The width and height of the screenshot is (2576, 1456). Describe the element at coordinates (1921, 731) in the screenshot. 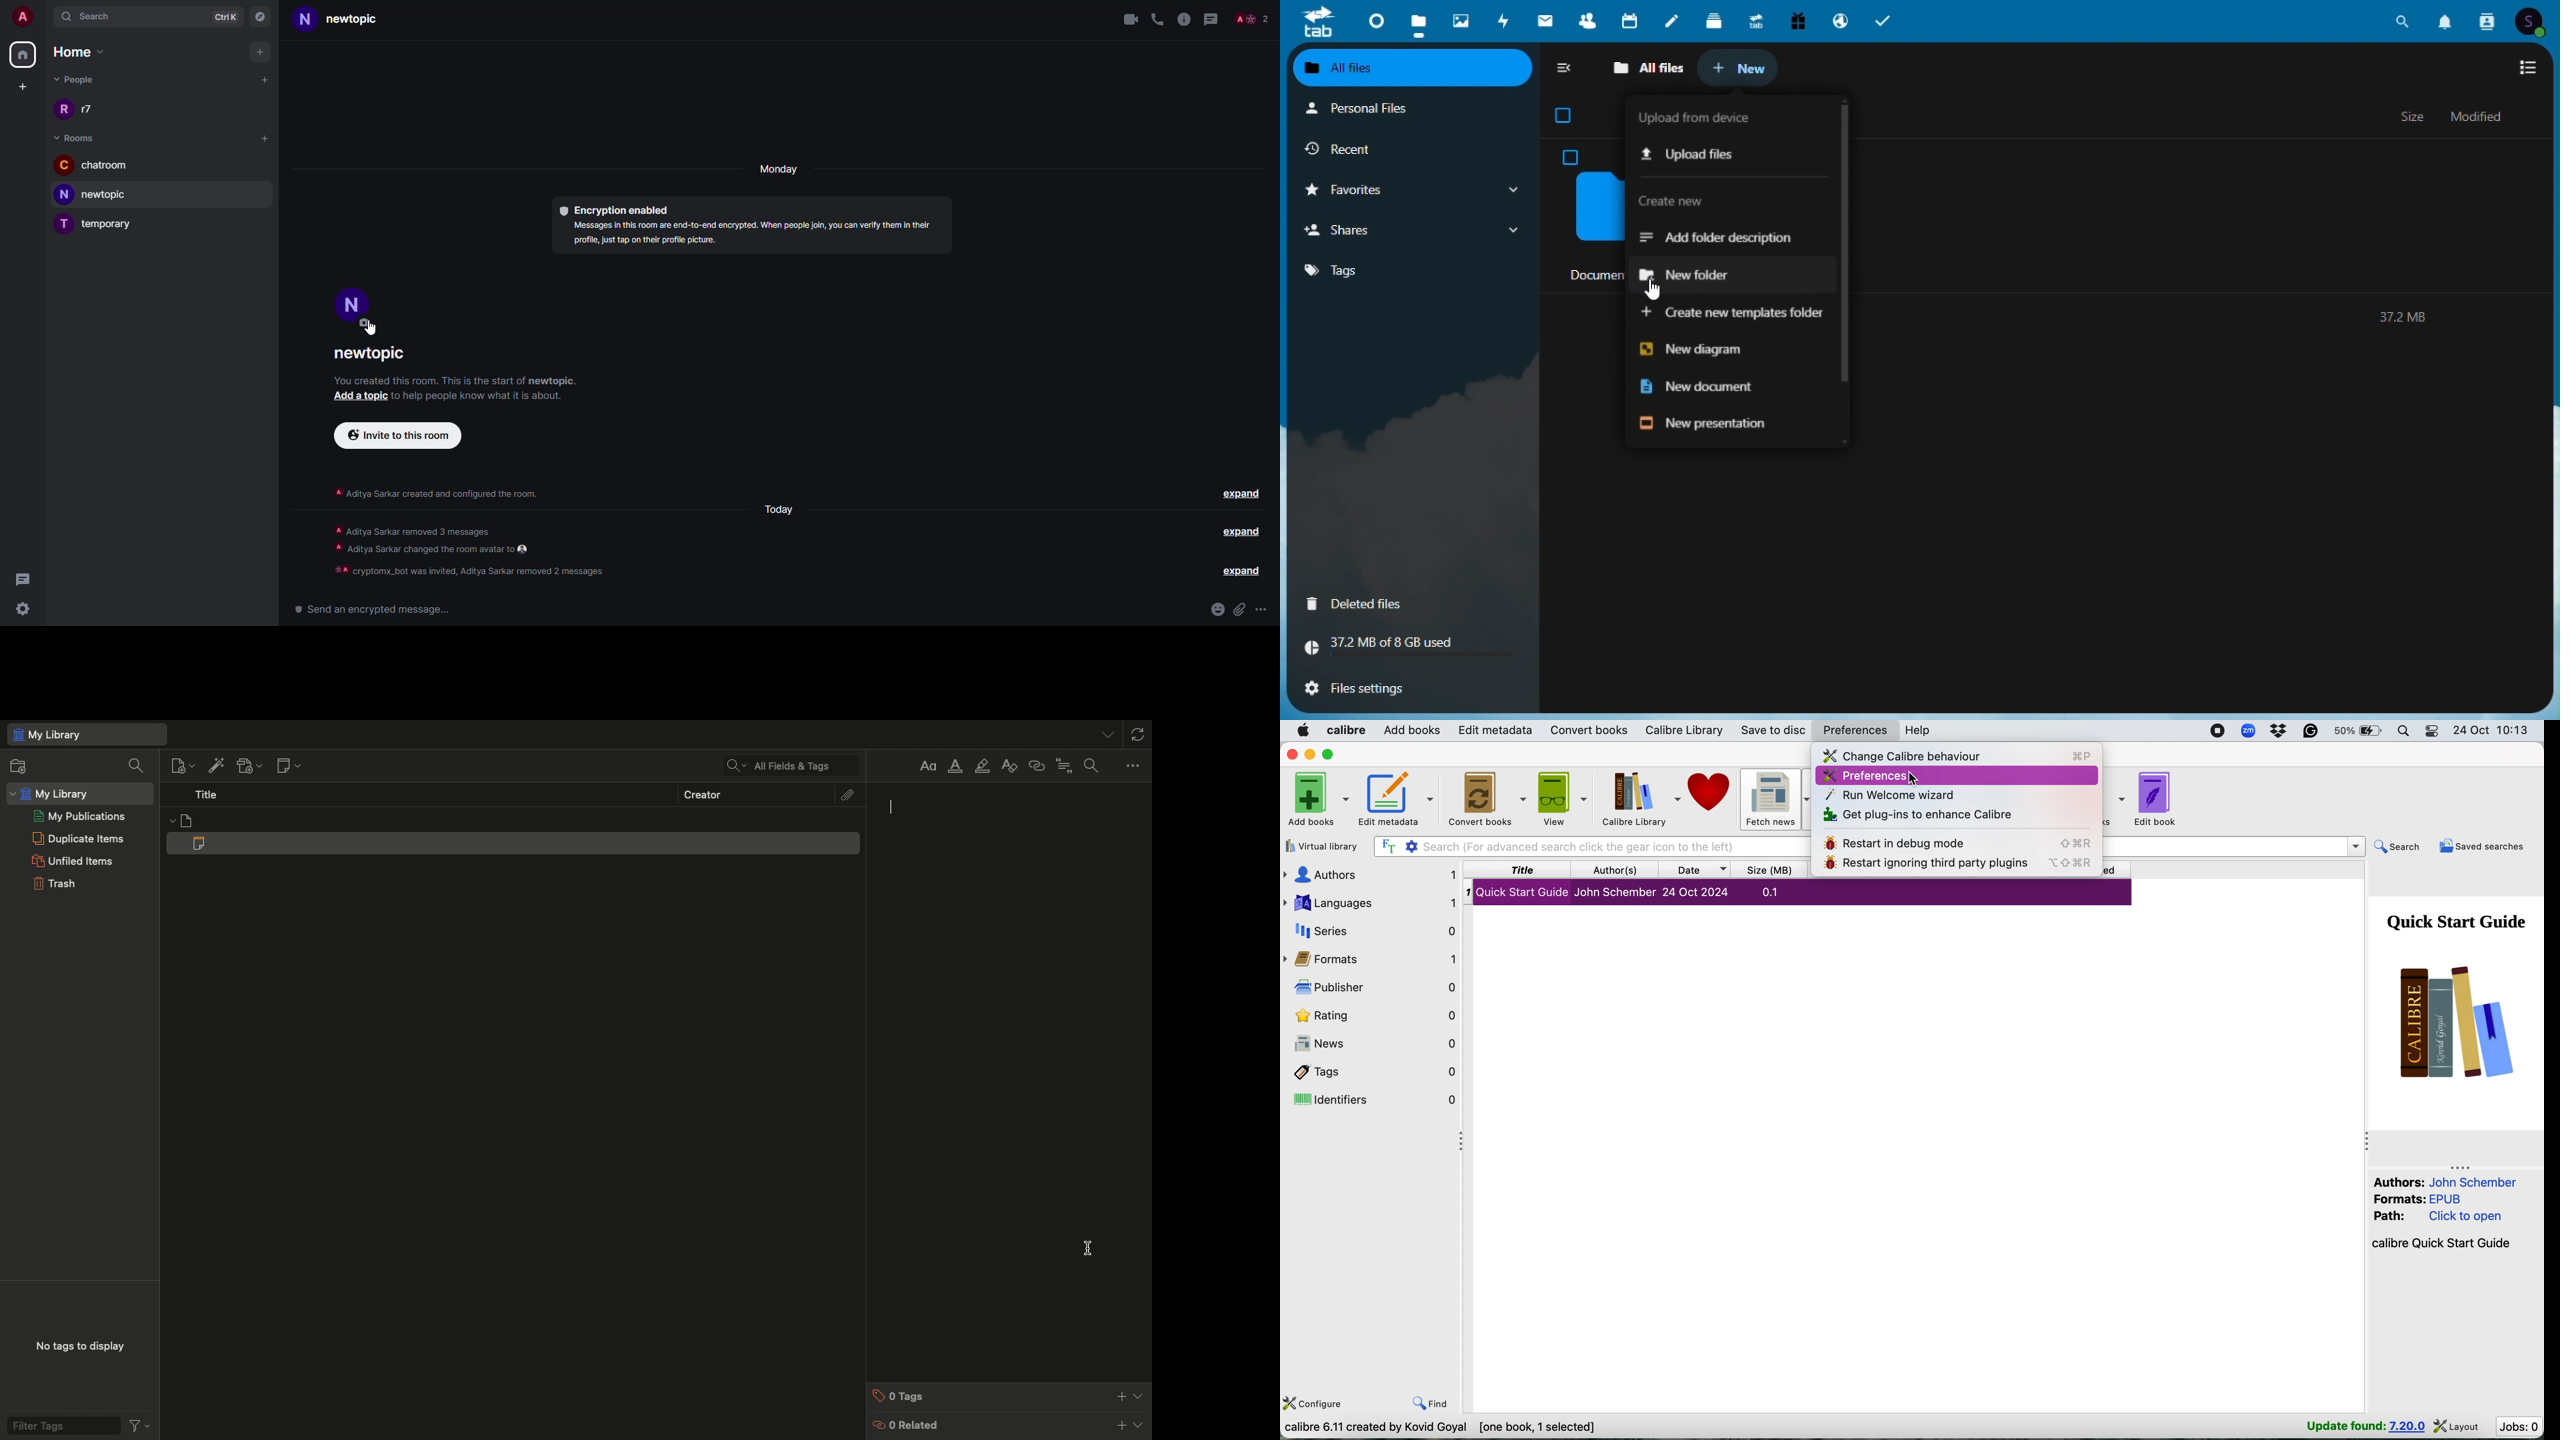

I see `help` at that location.